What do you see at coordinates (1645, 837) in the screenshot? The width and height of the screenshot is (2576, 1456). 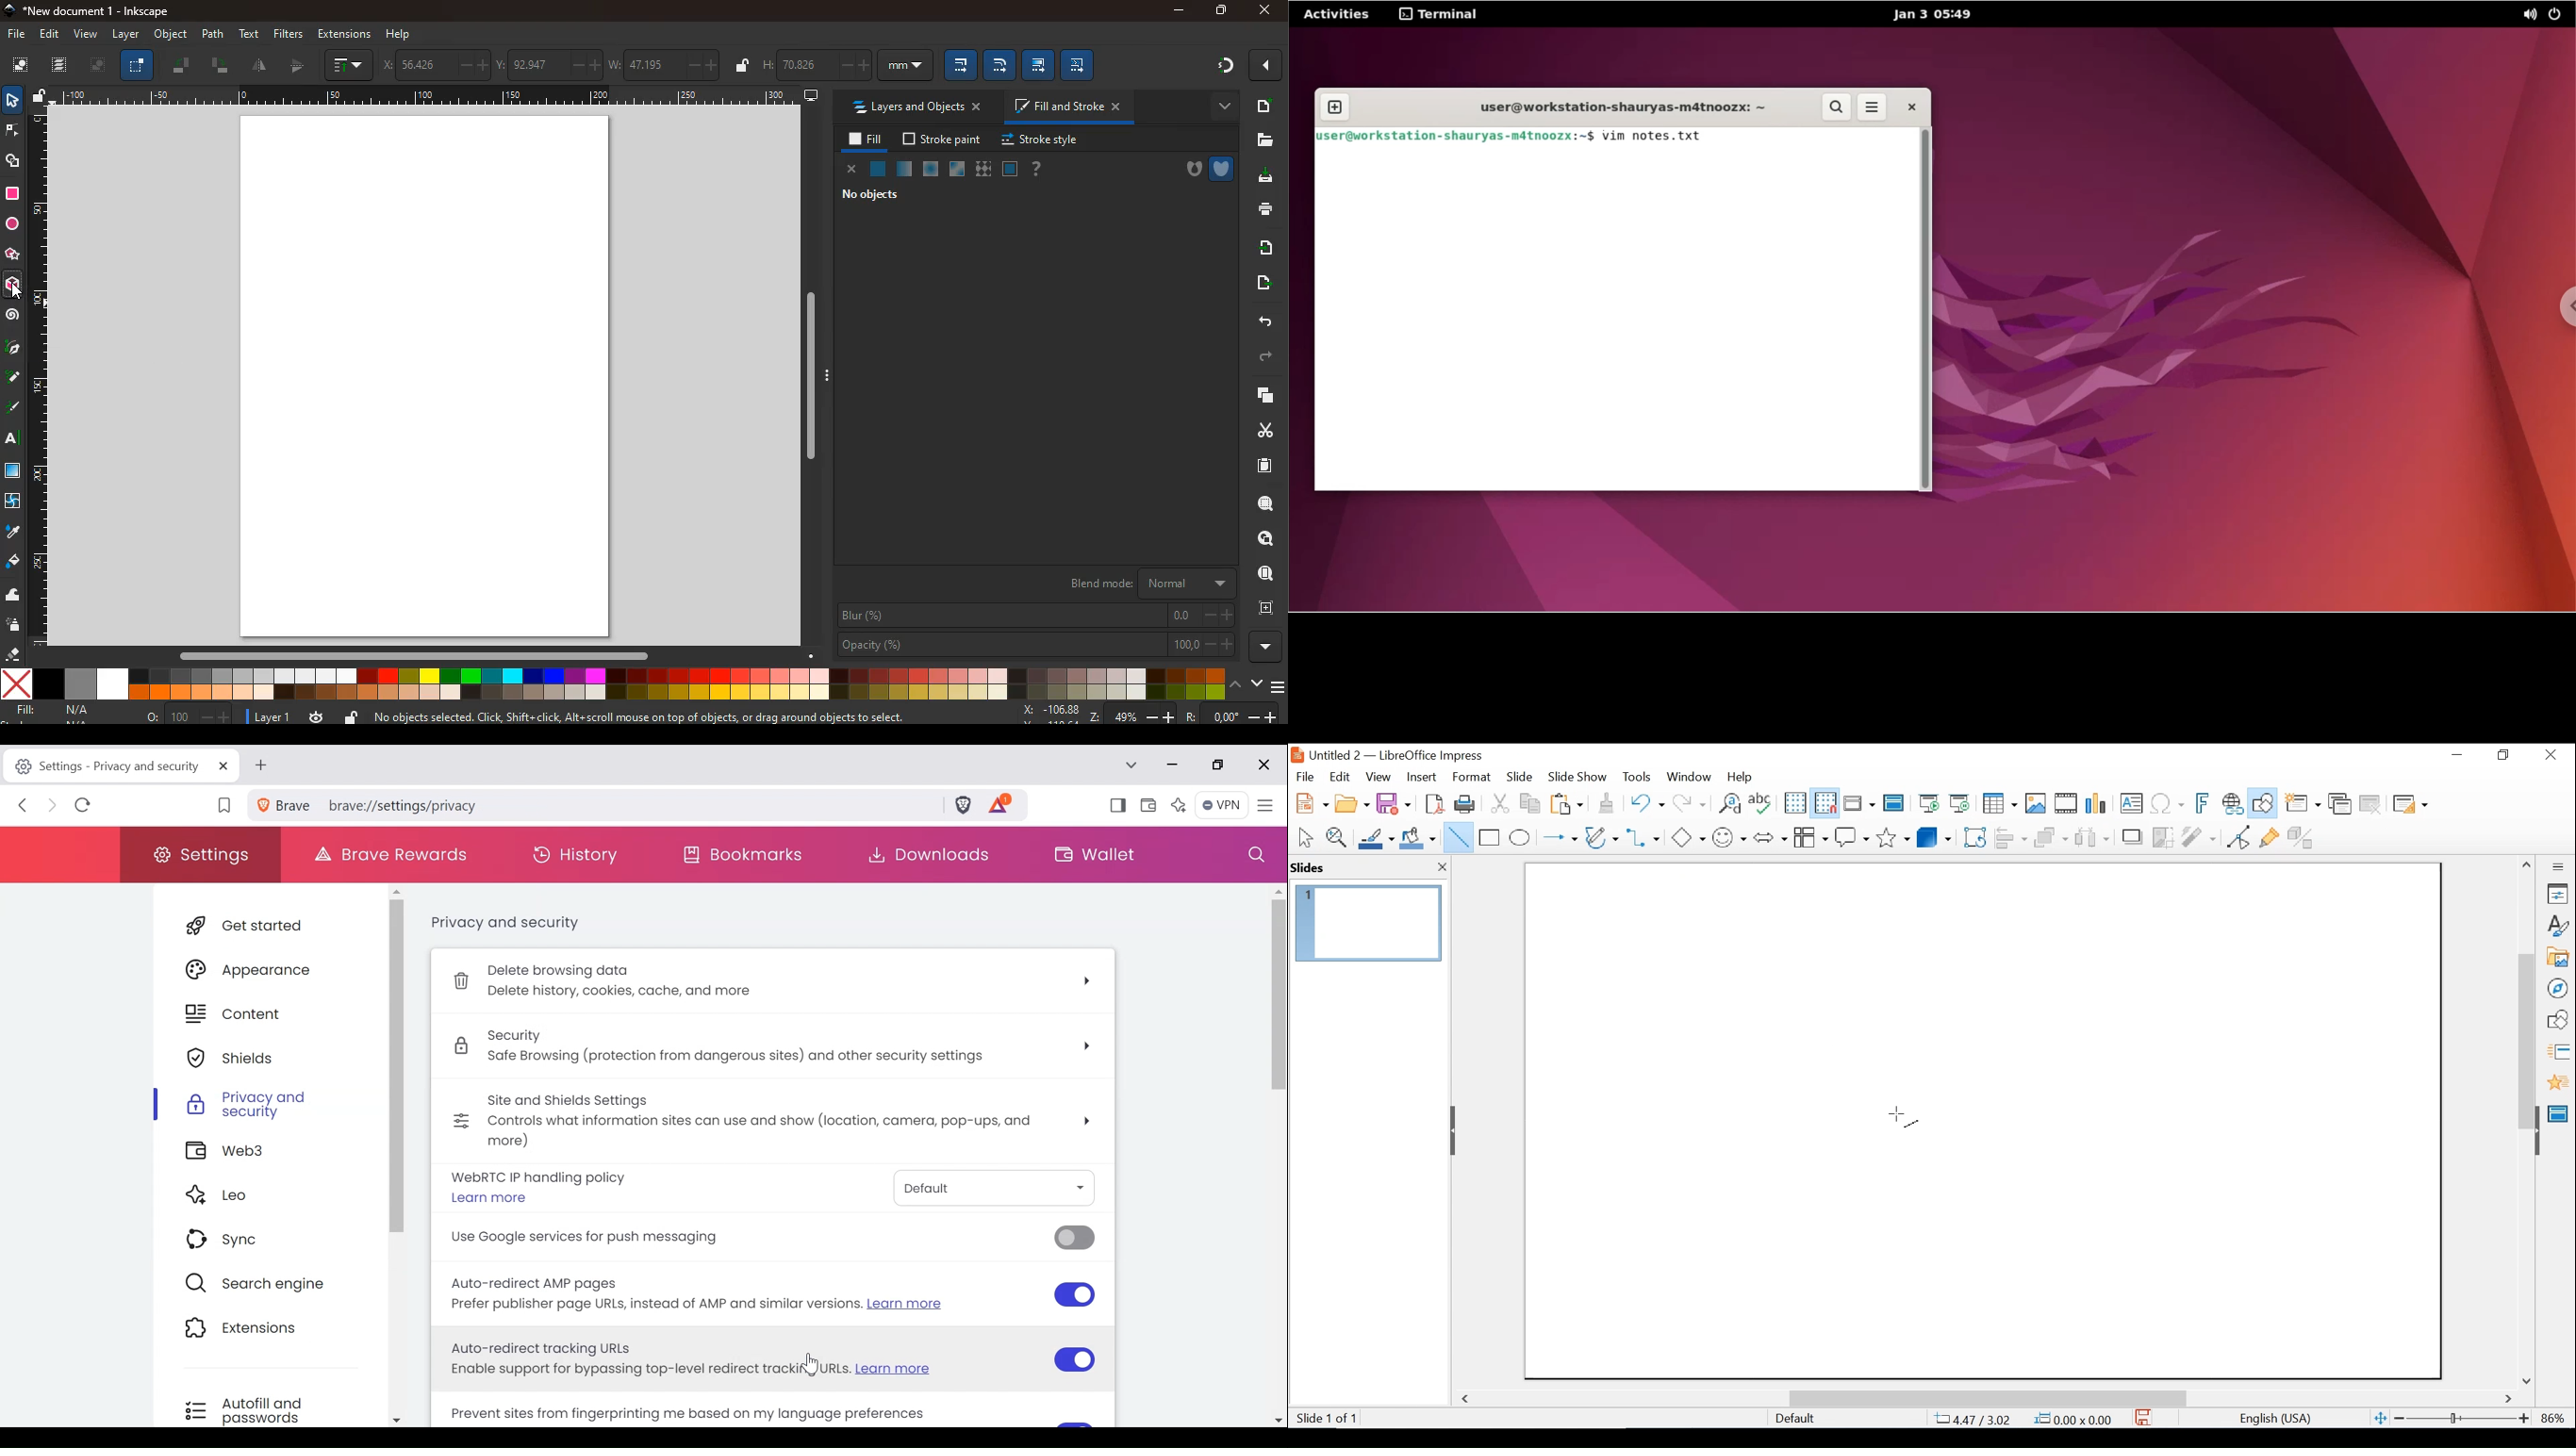 I see `Connectors` at bounding box center [1645, 837].